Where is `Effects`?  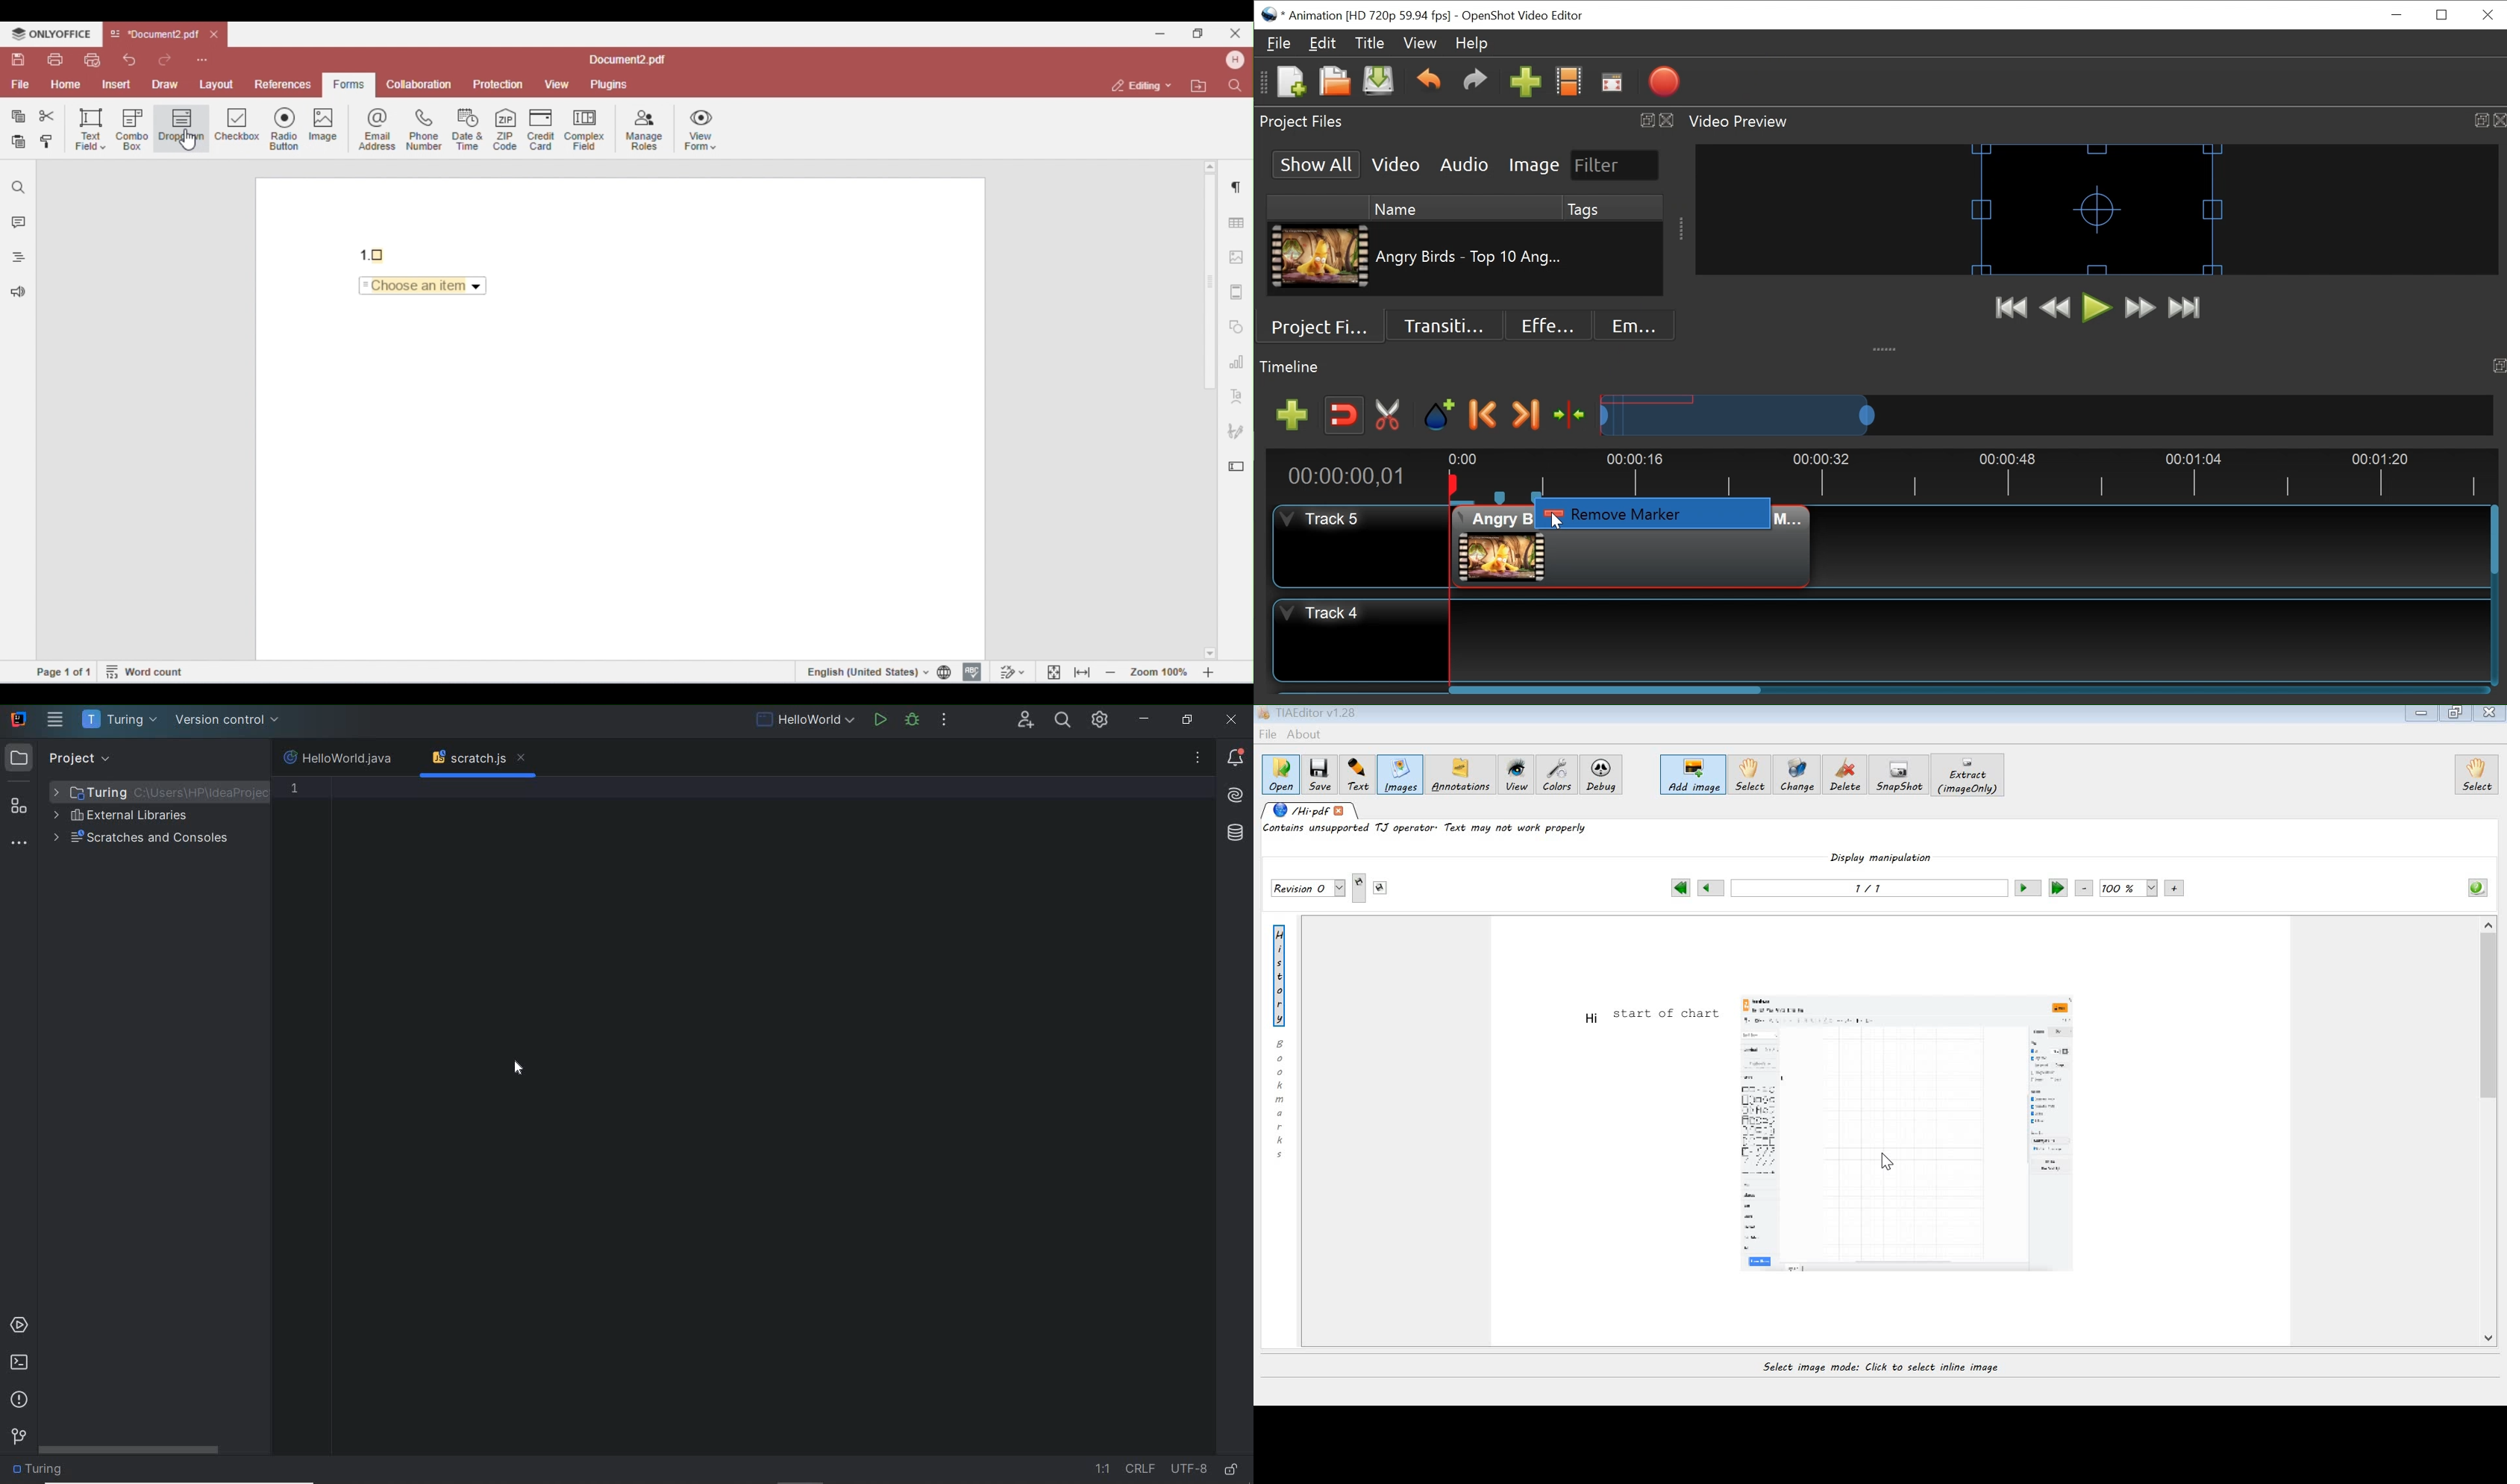 Effects is located at coordinates (1548, 326).